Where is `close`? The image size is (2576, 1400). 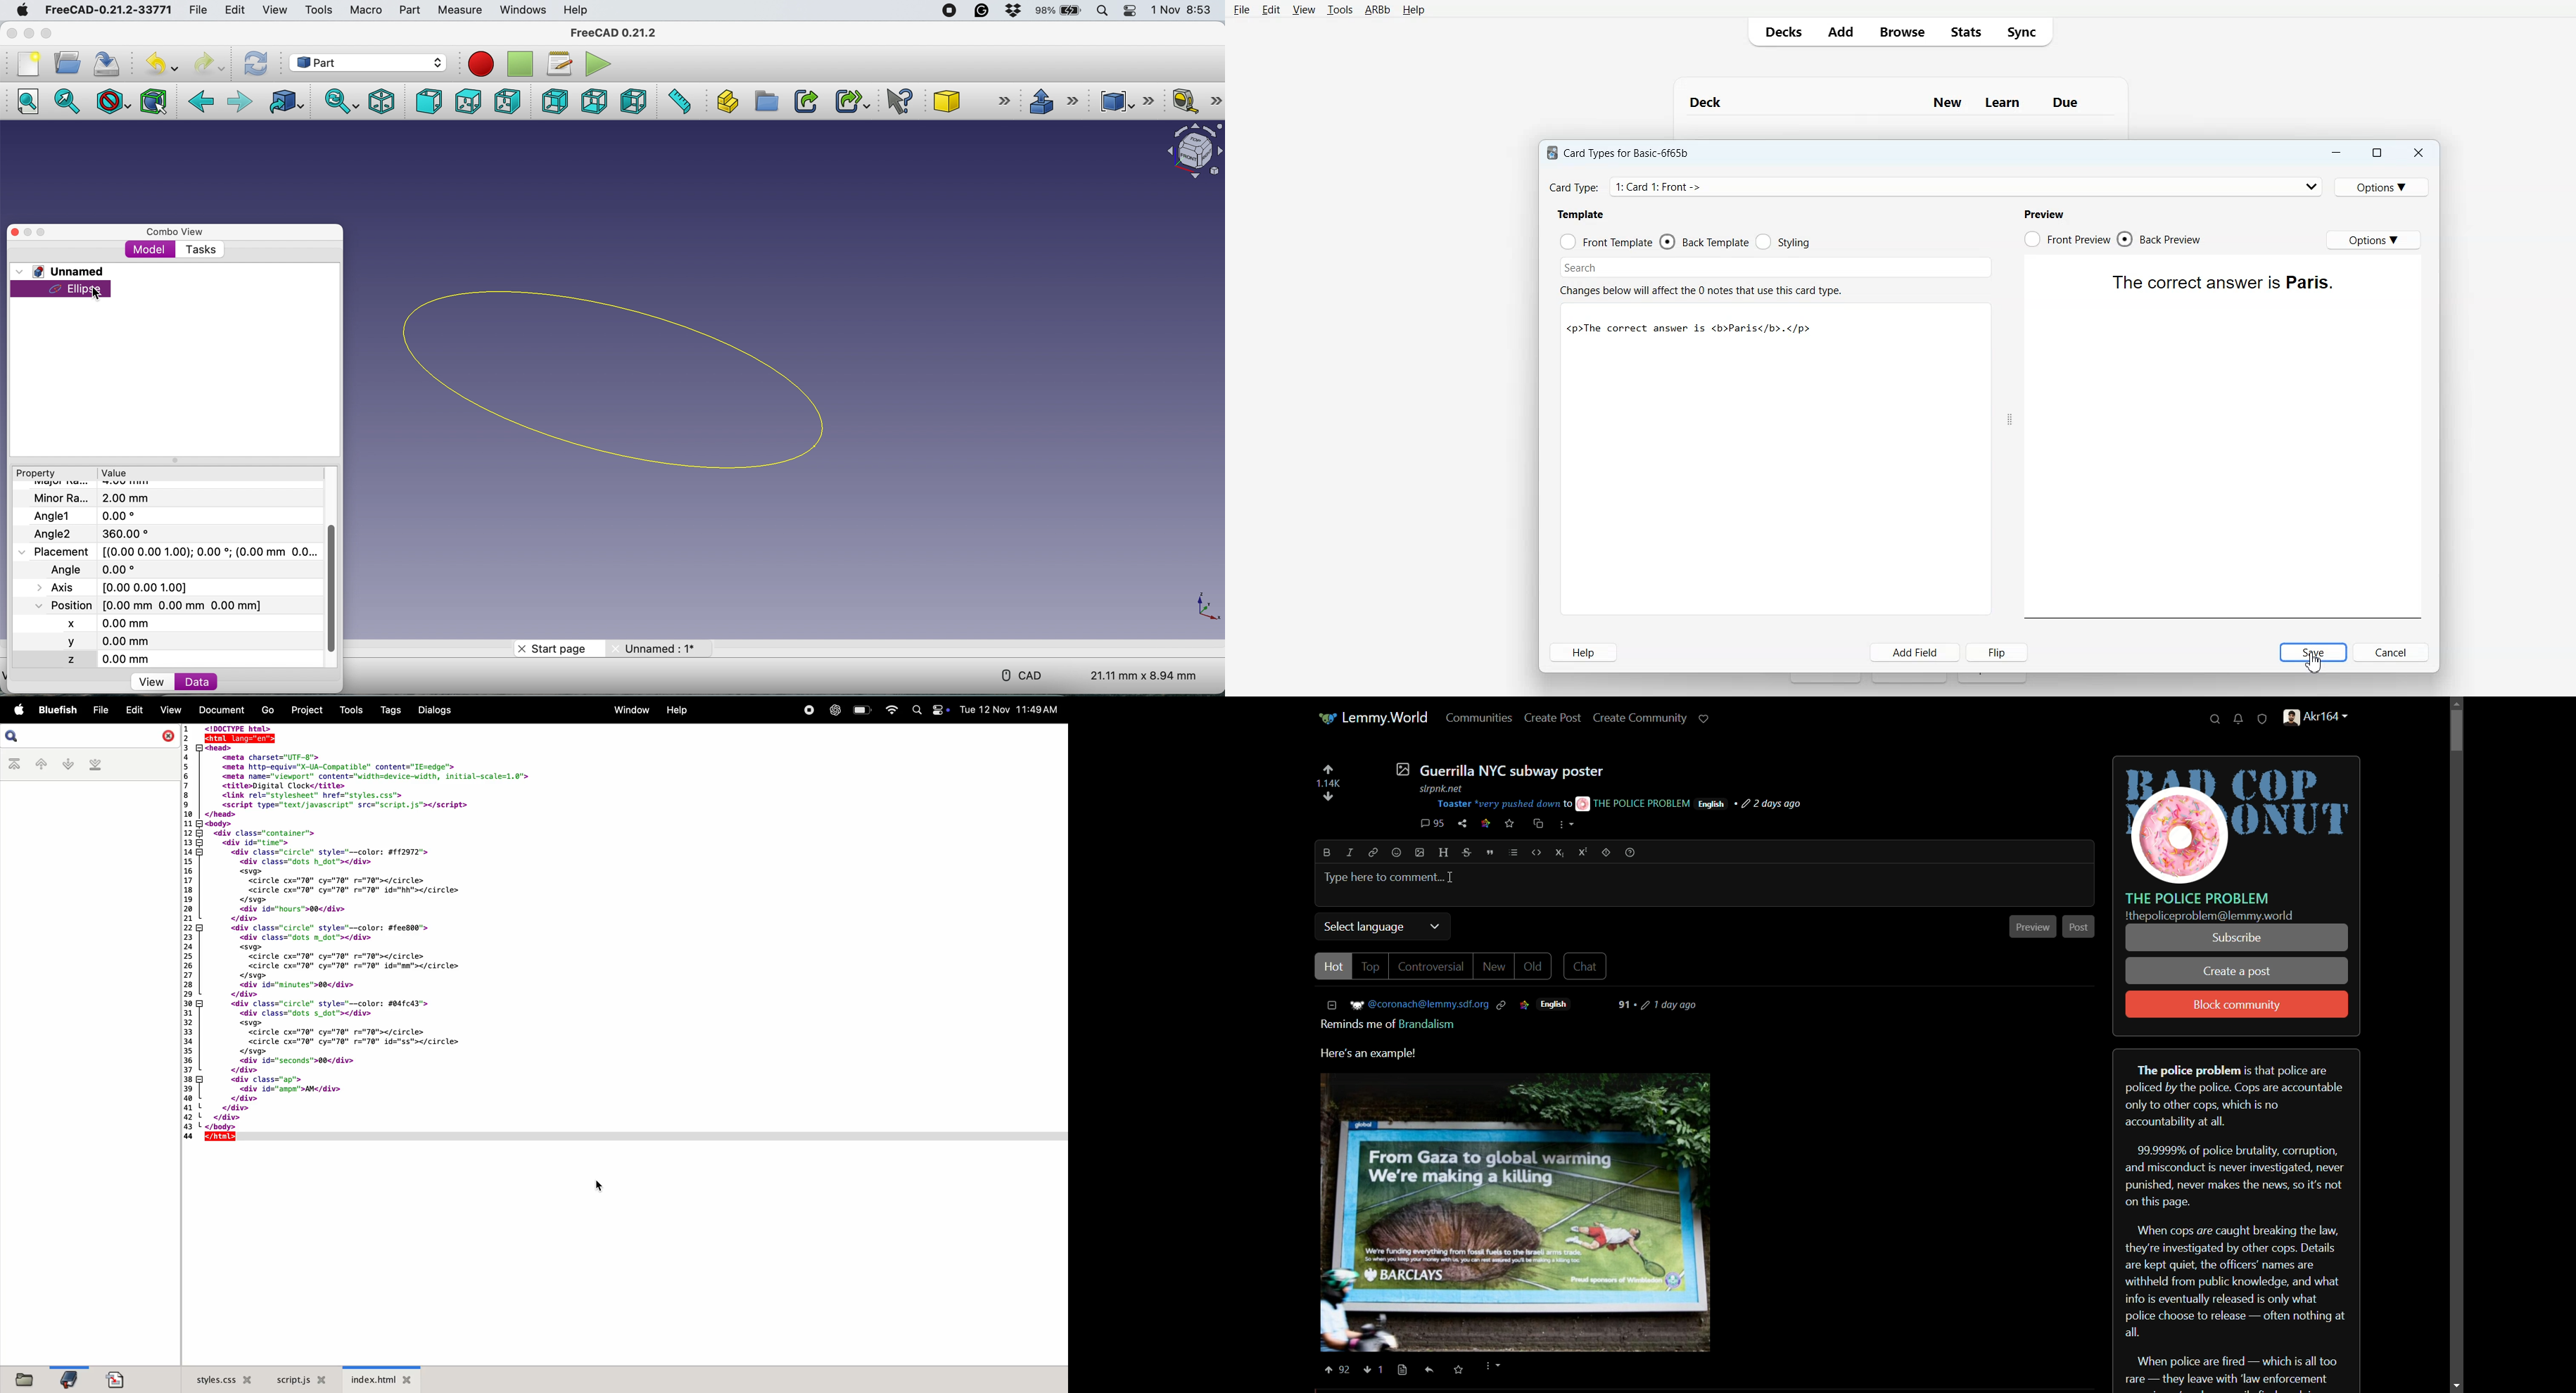 close is located at coordinates (167, 736).